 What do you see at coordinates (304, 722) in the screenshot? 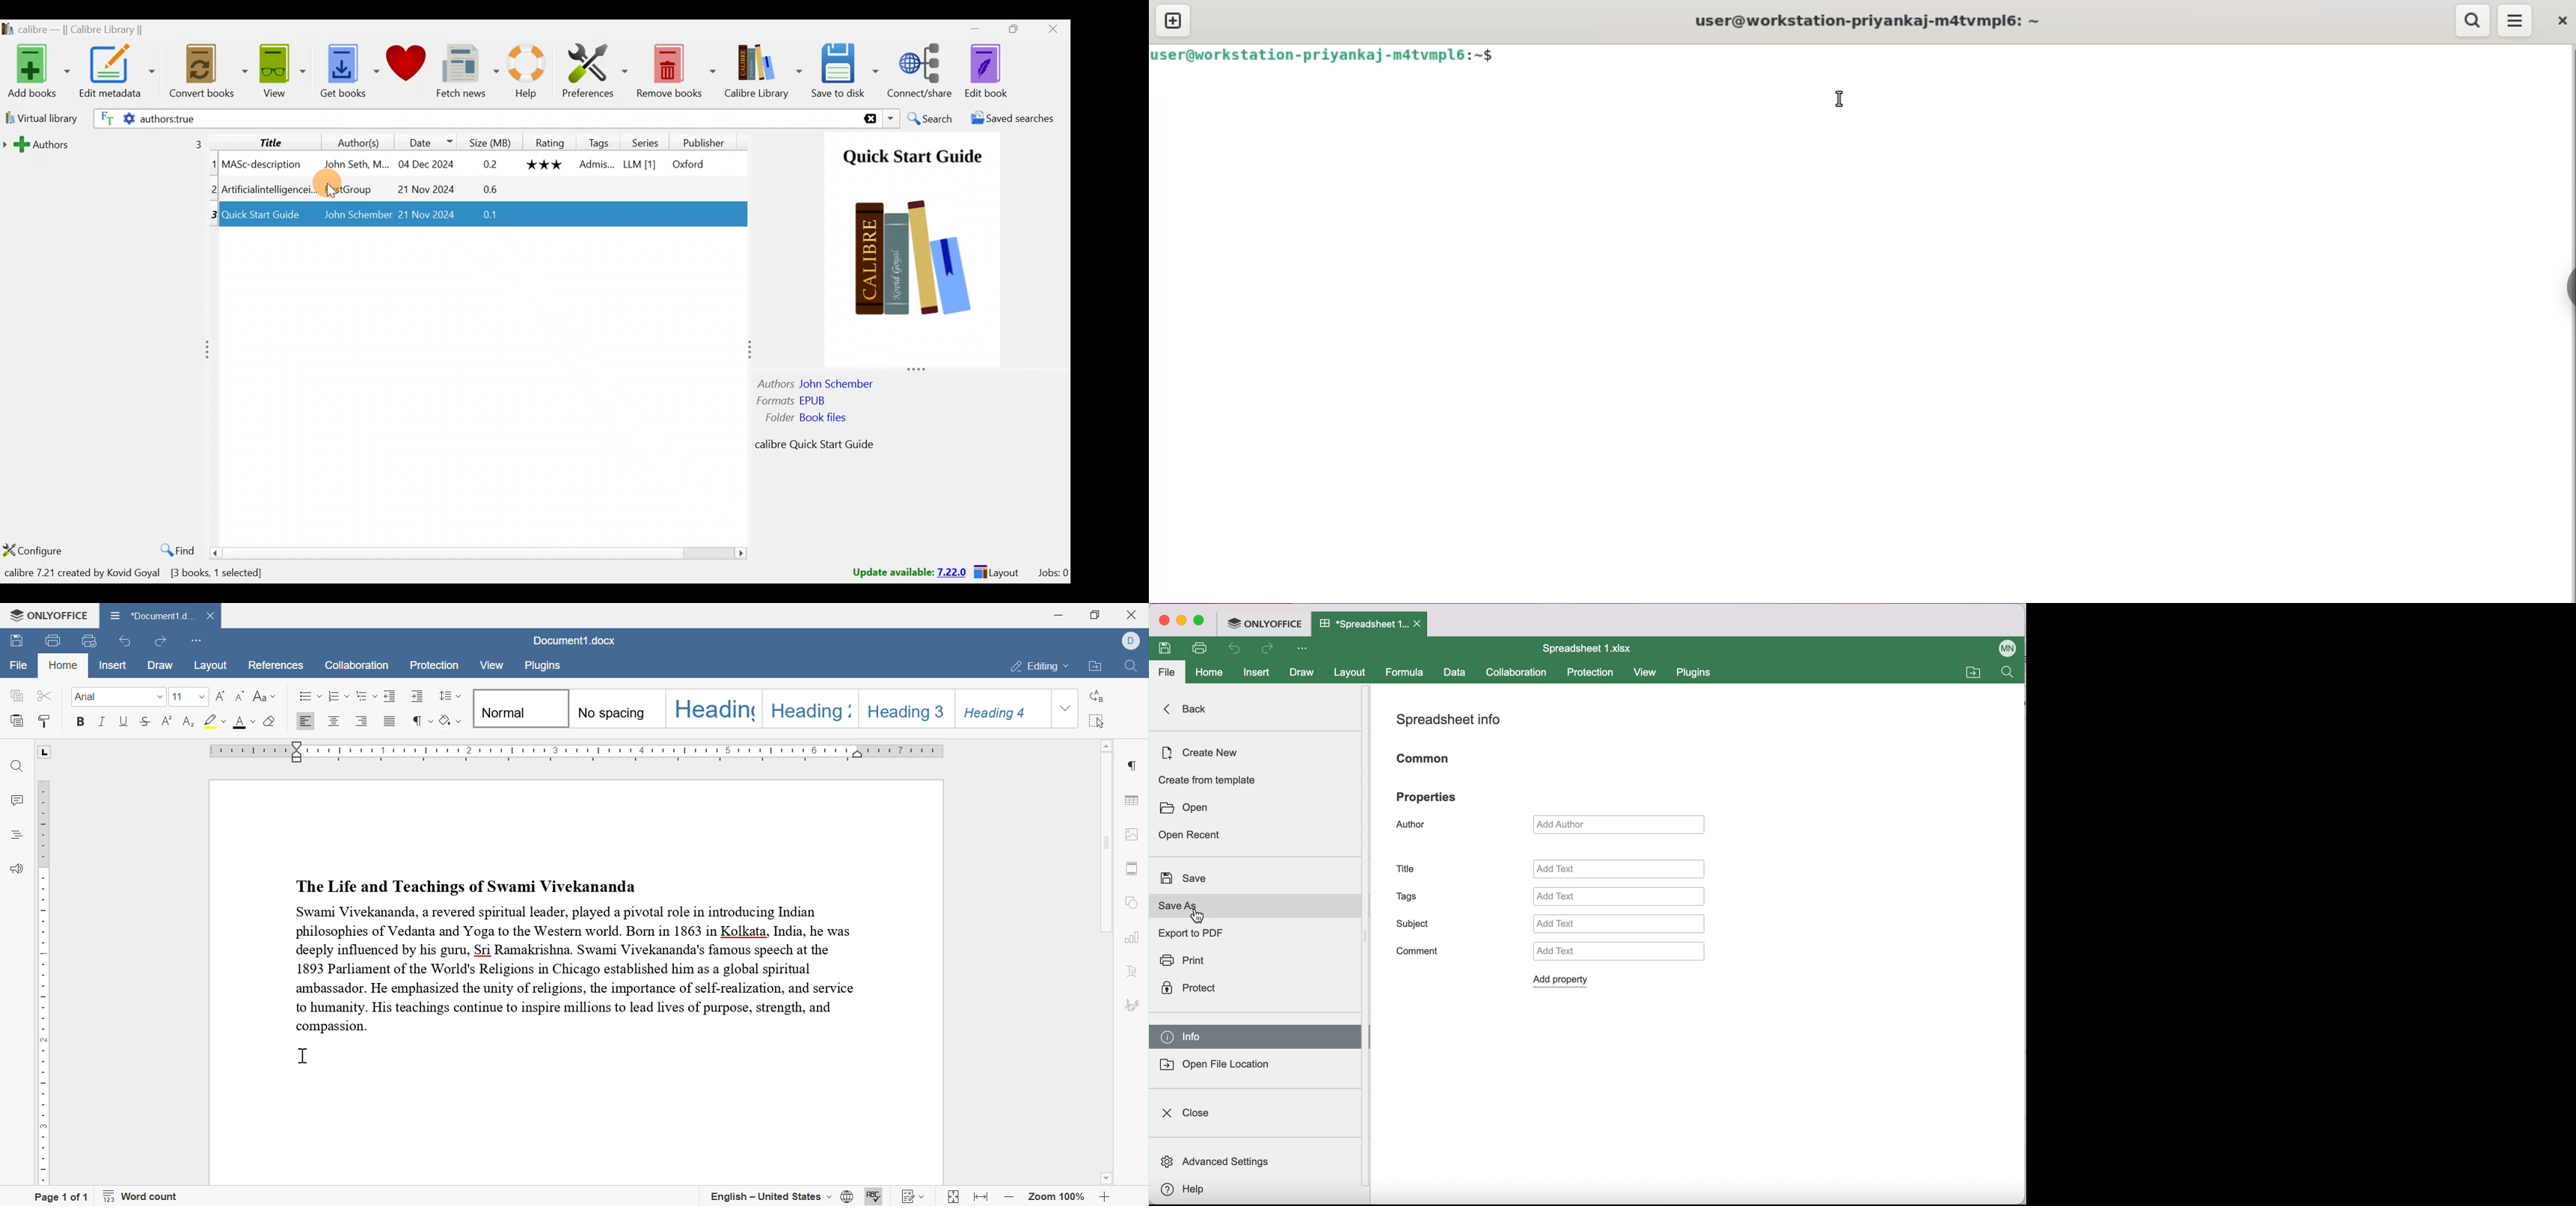
I see `align left` at bounding box center [304, 722].